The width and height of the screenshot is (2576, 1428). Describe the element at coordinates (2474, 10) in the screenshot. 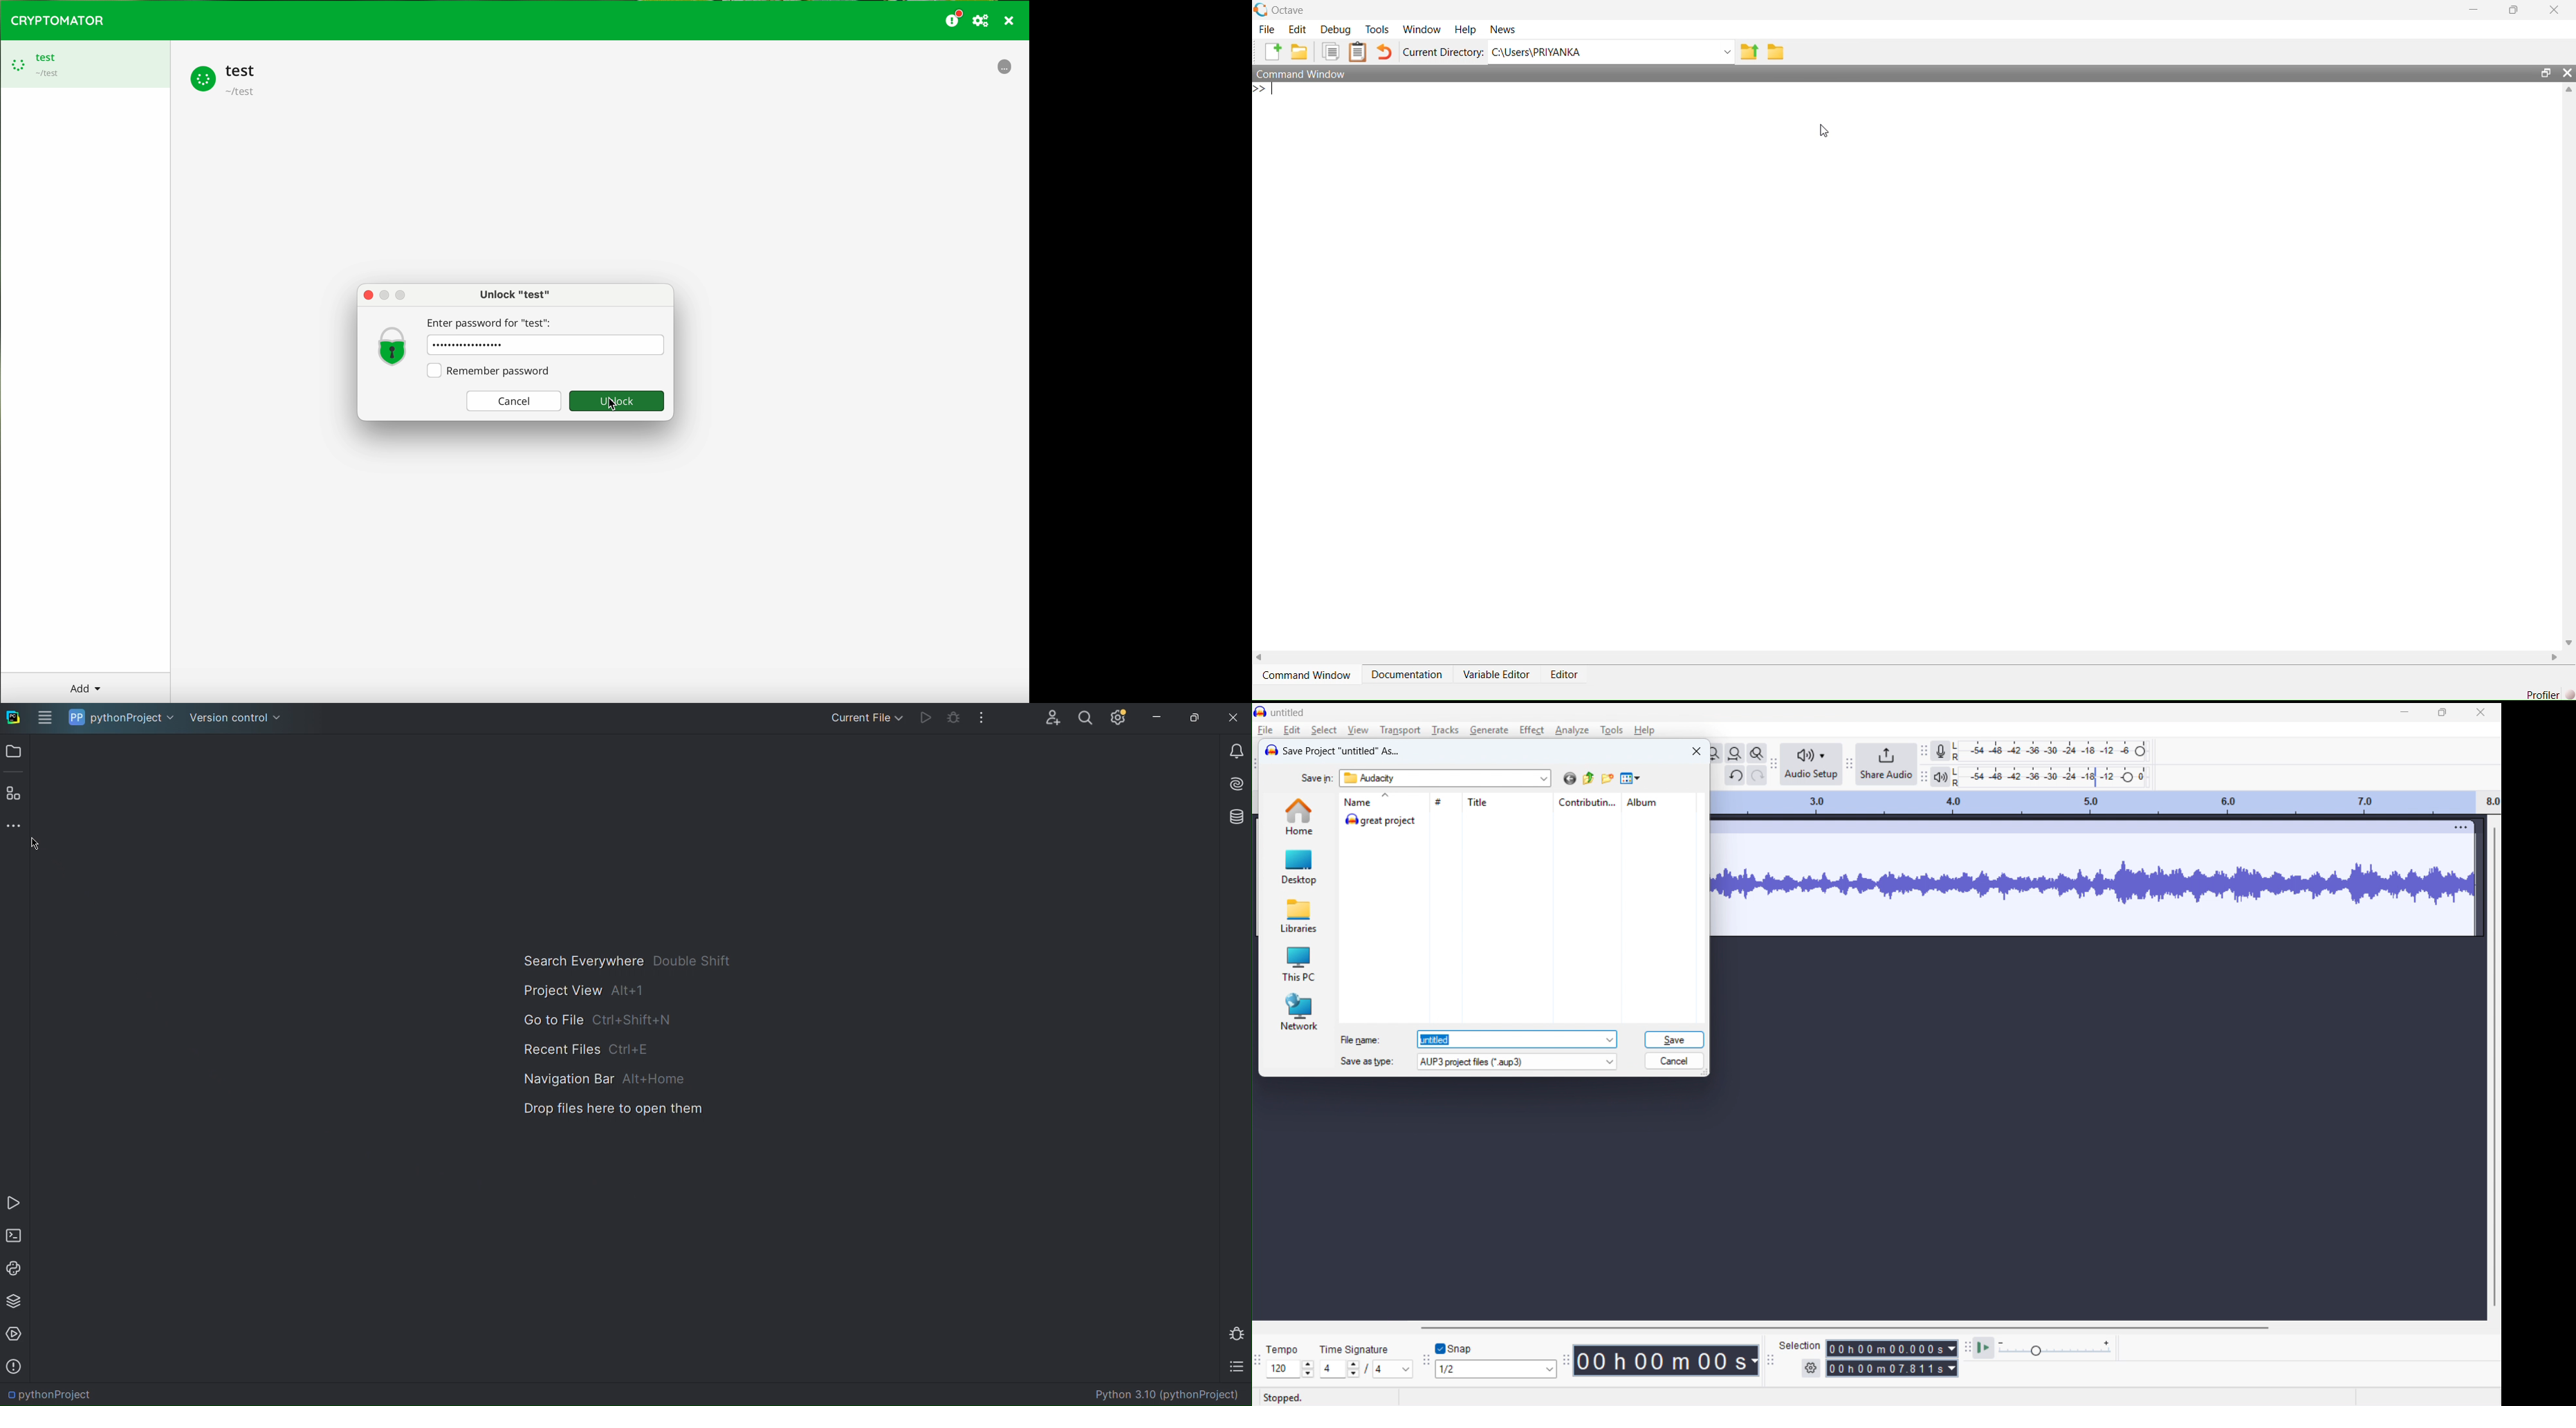

I see `minimize` at that location.